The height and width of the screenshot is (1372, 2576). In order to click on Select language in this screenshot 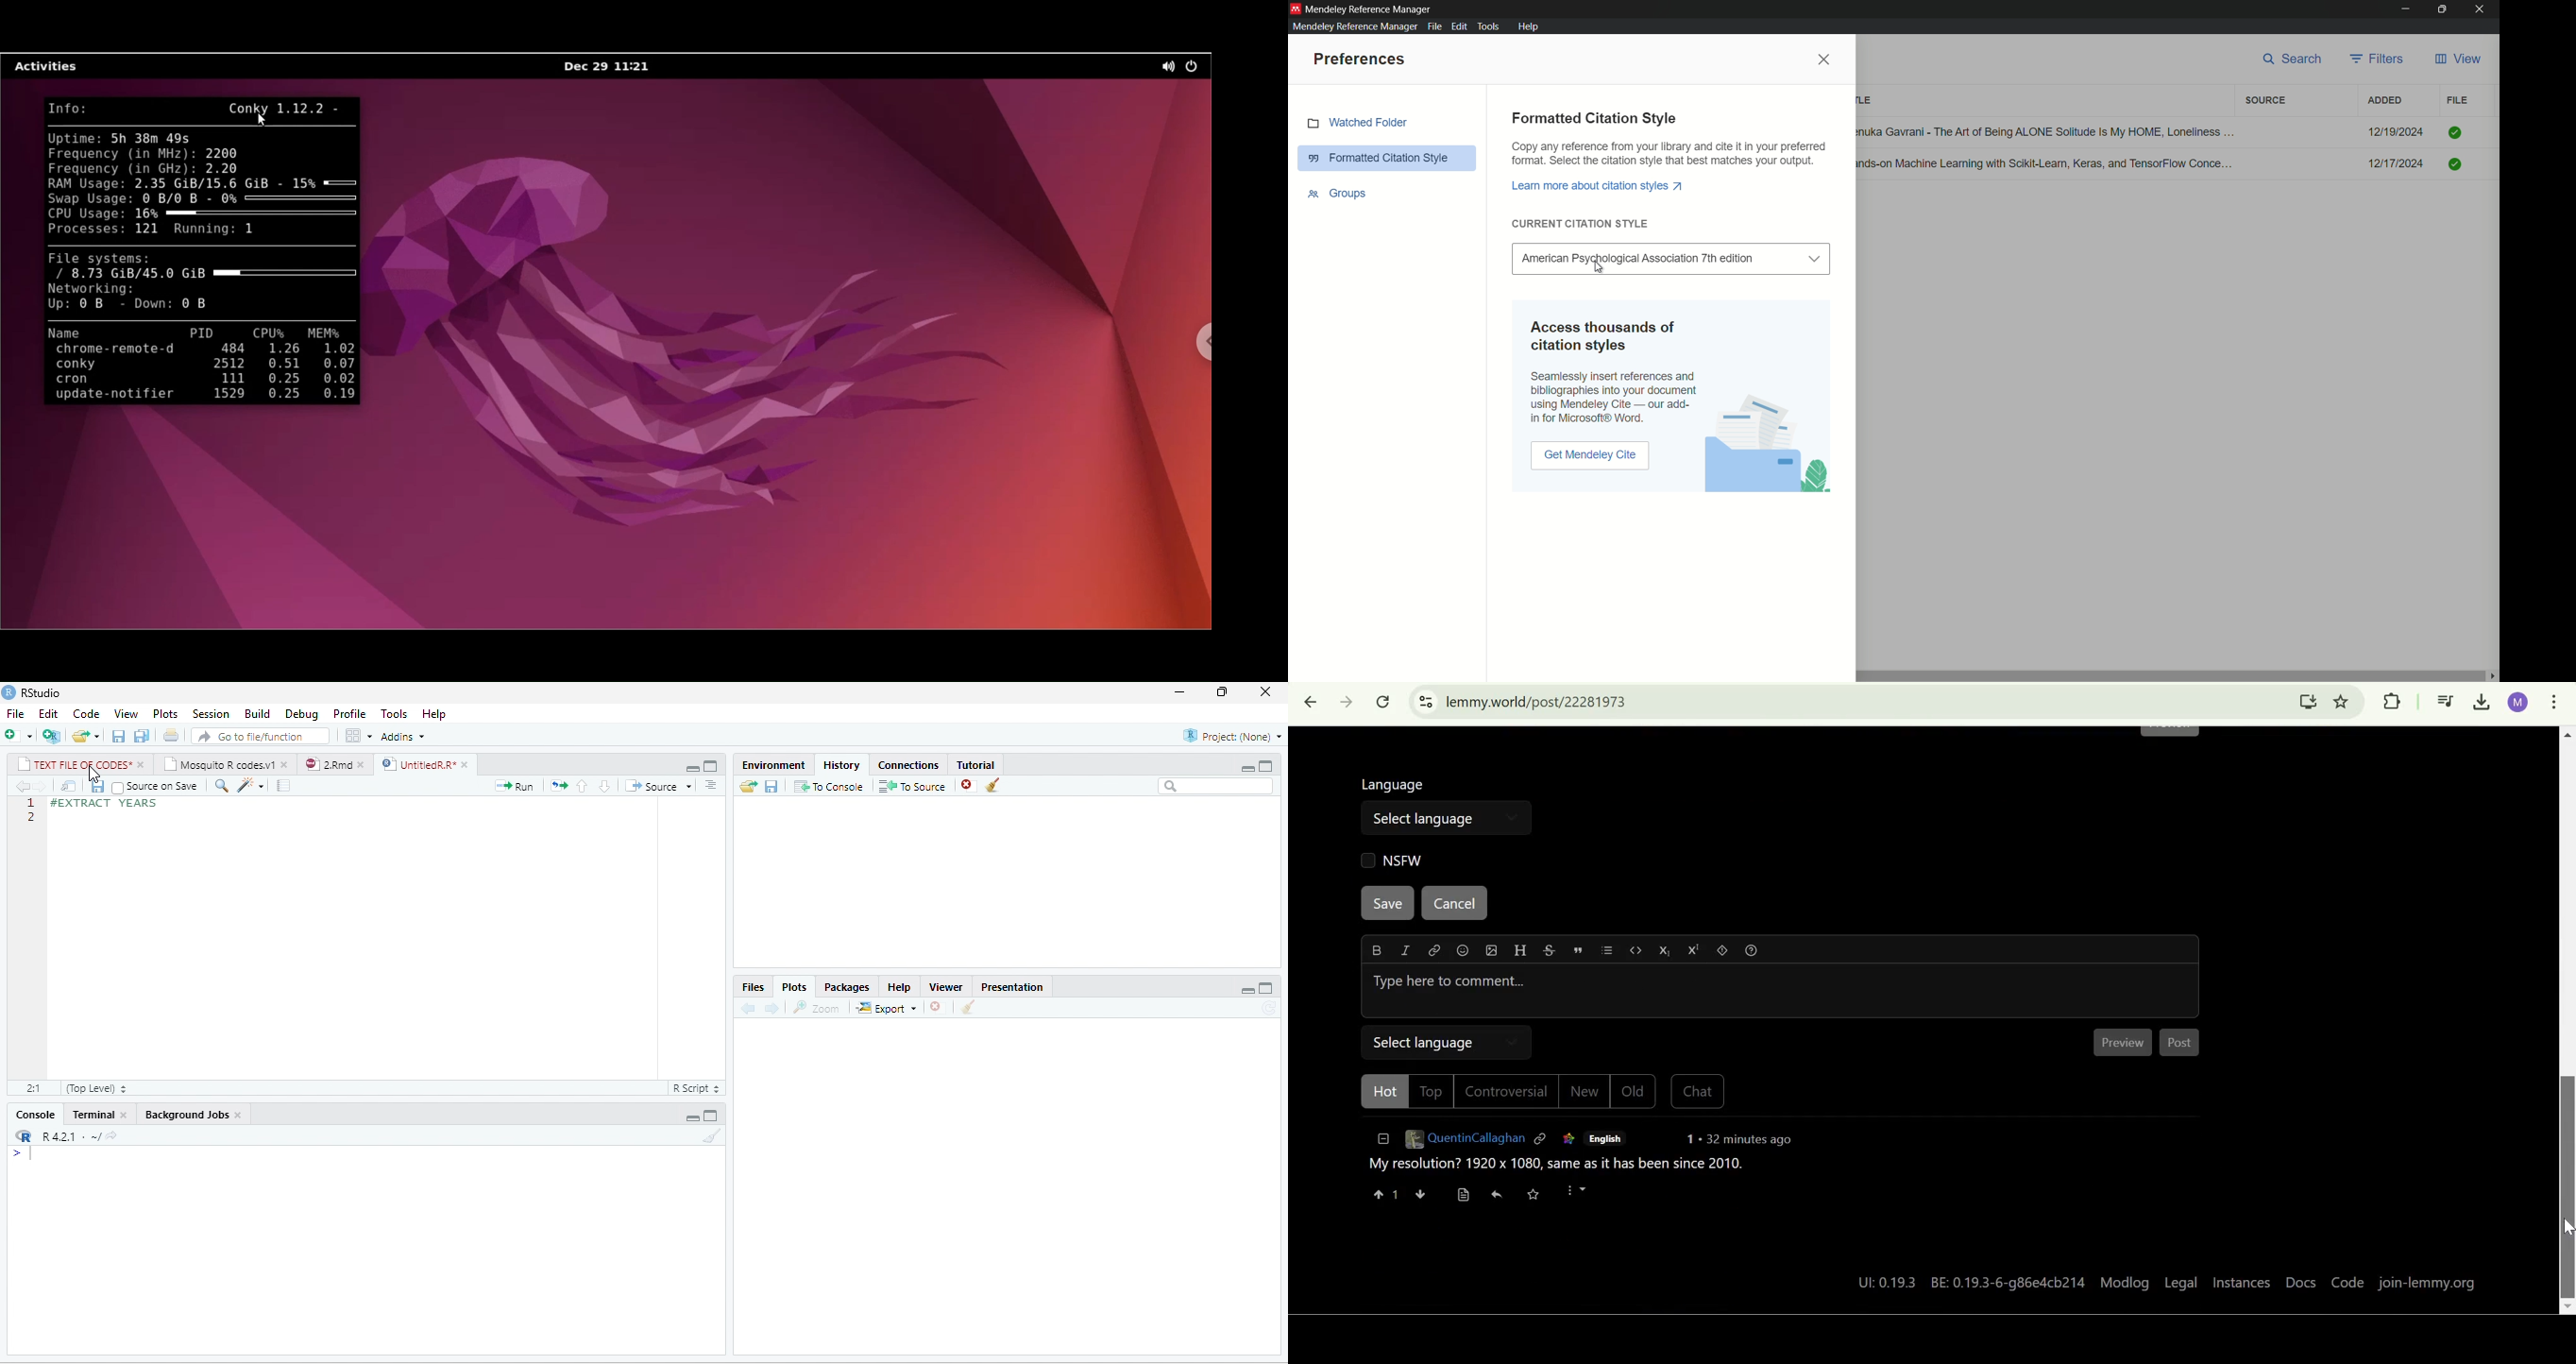, I will do `click(1450, 818)`.